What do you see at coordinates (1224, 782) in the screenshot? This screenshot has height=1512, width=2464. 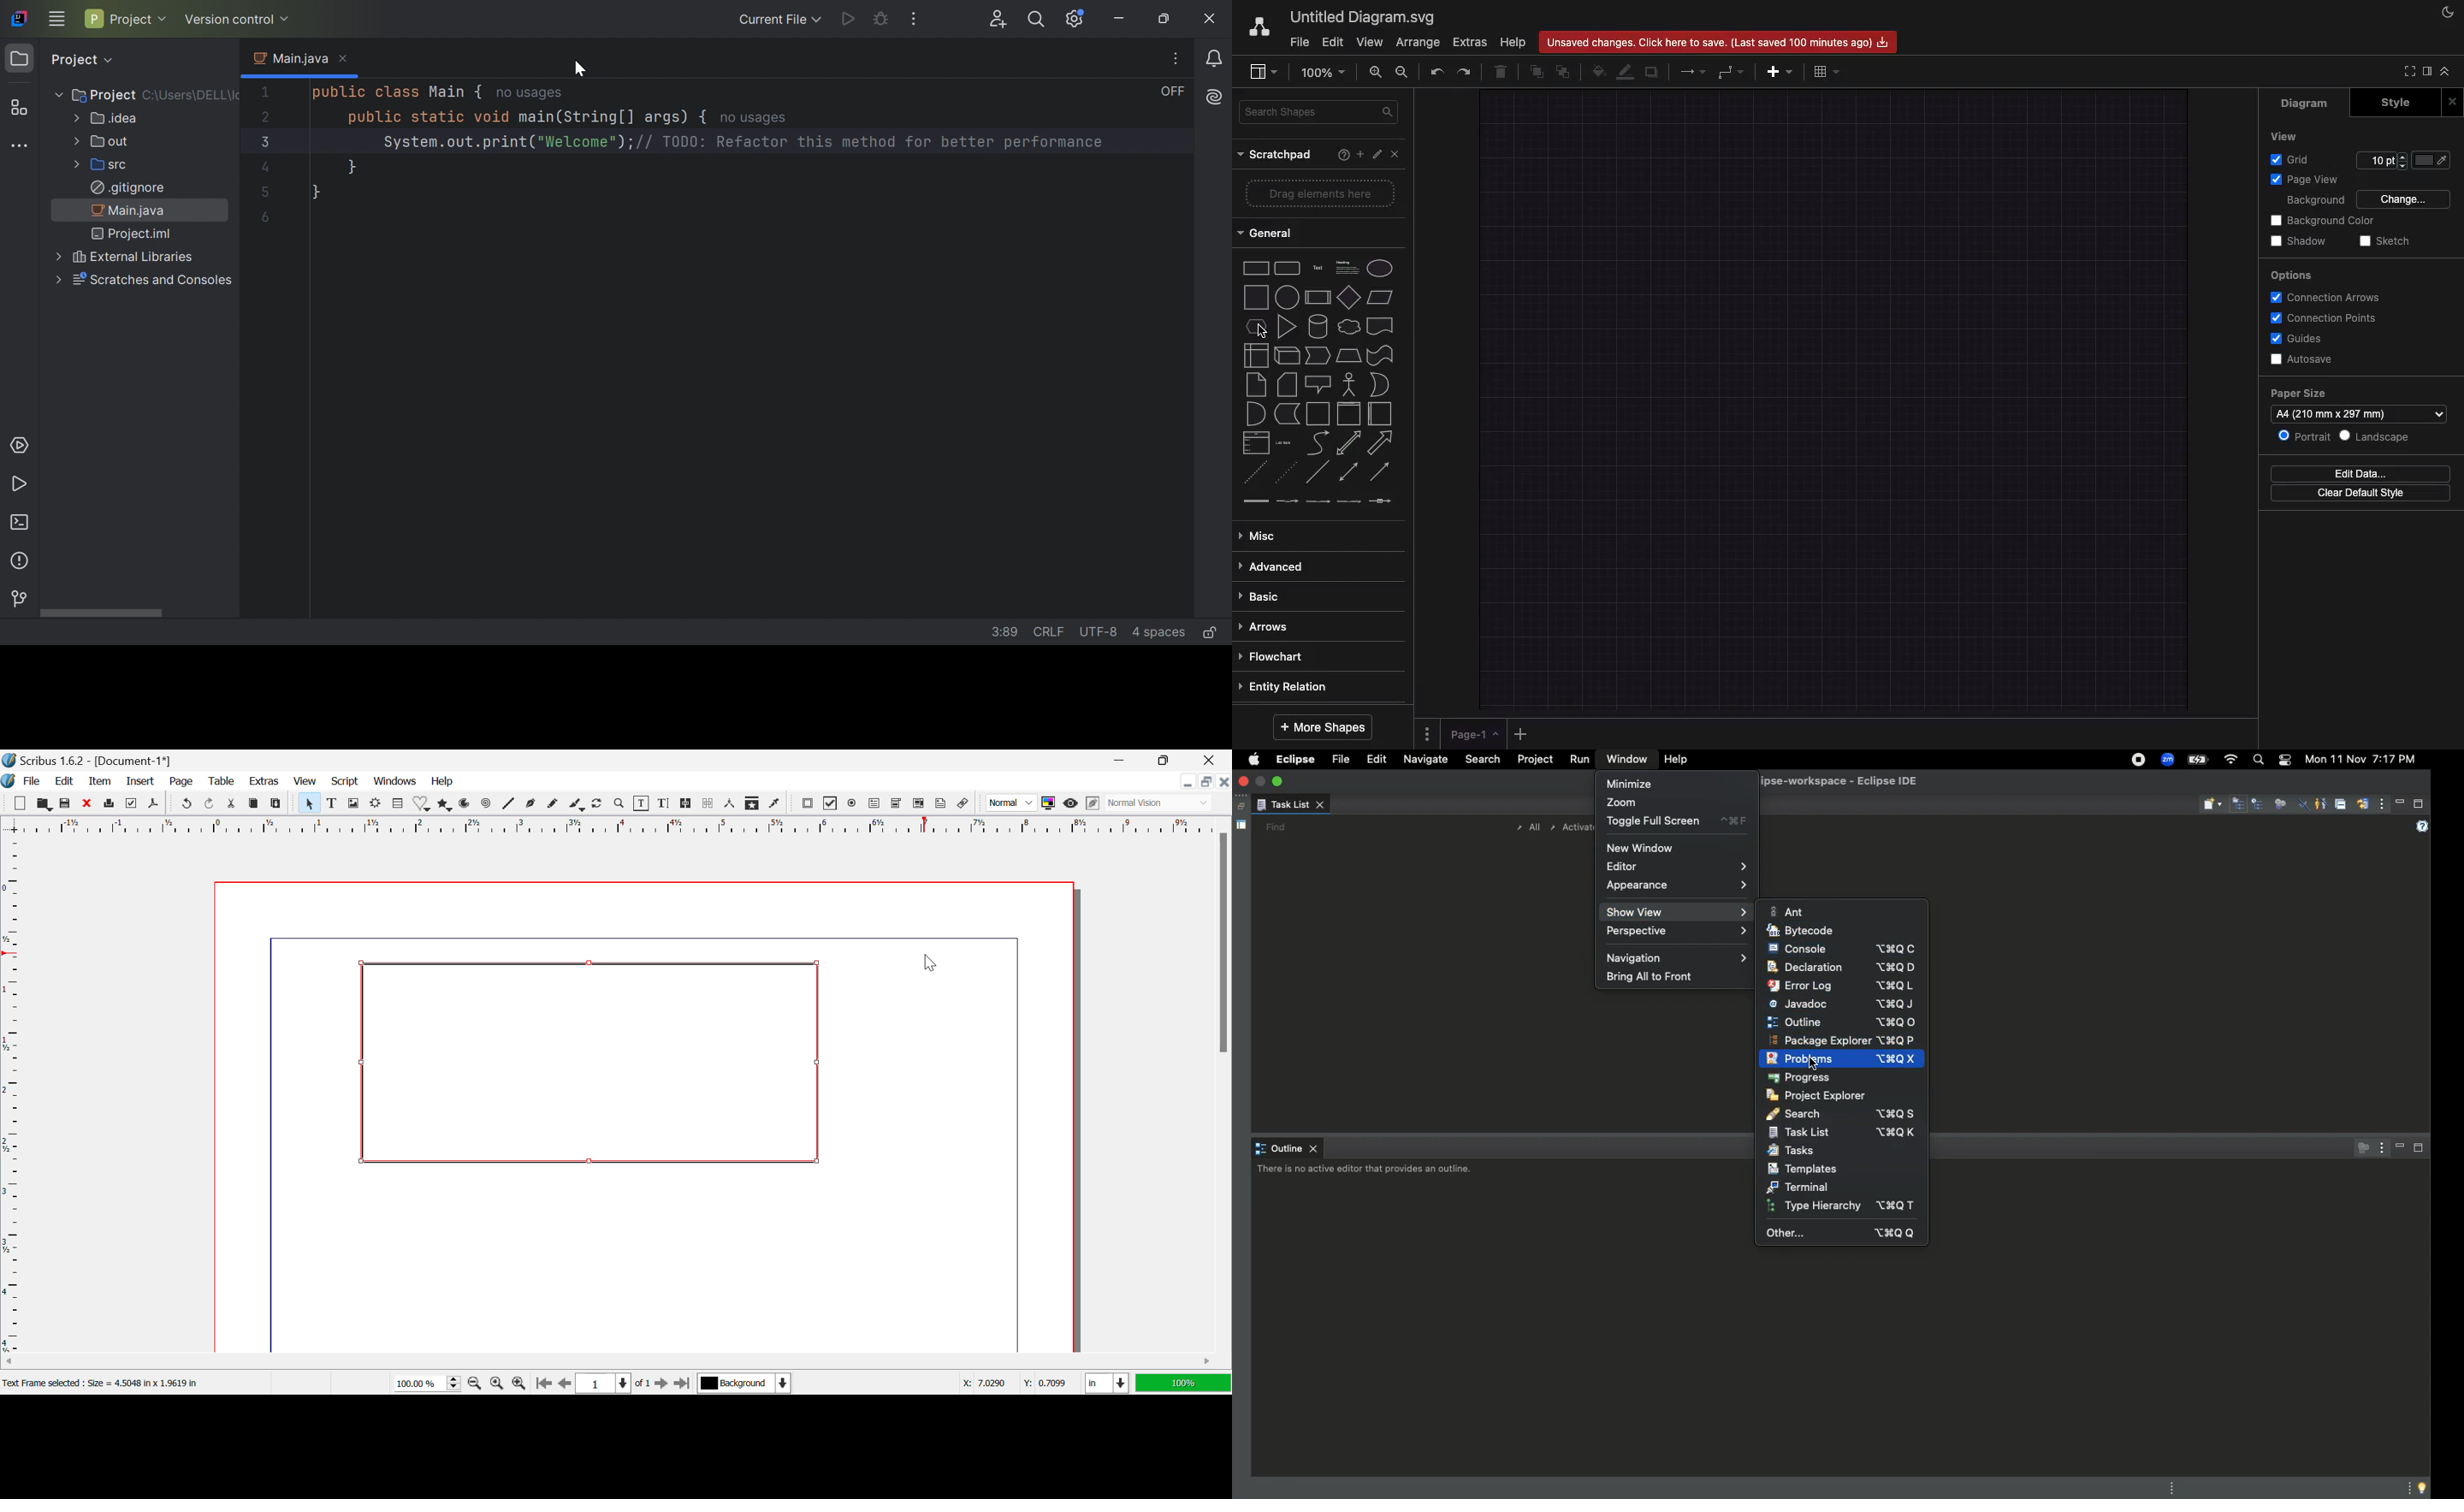 I see `Close` at bounding box center [1224, 782].